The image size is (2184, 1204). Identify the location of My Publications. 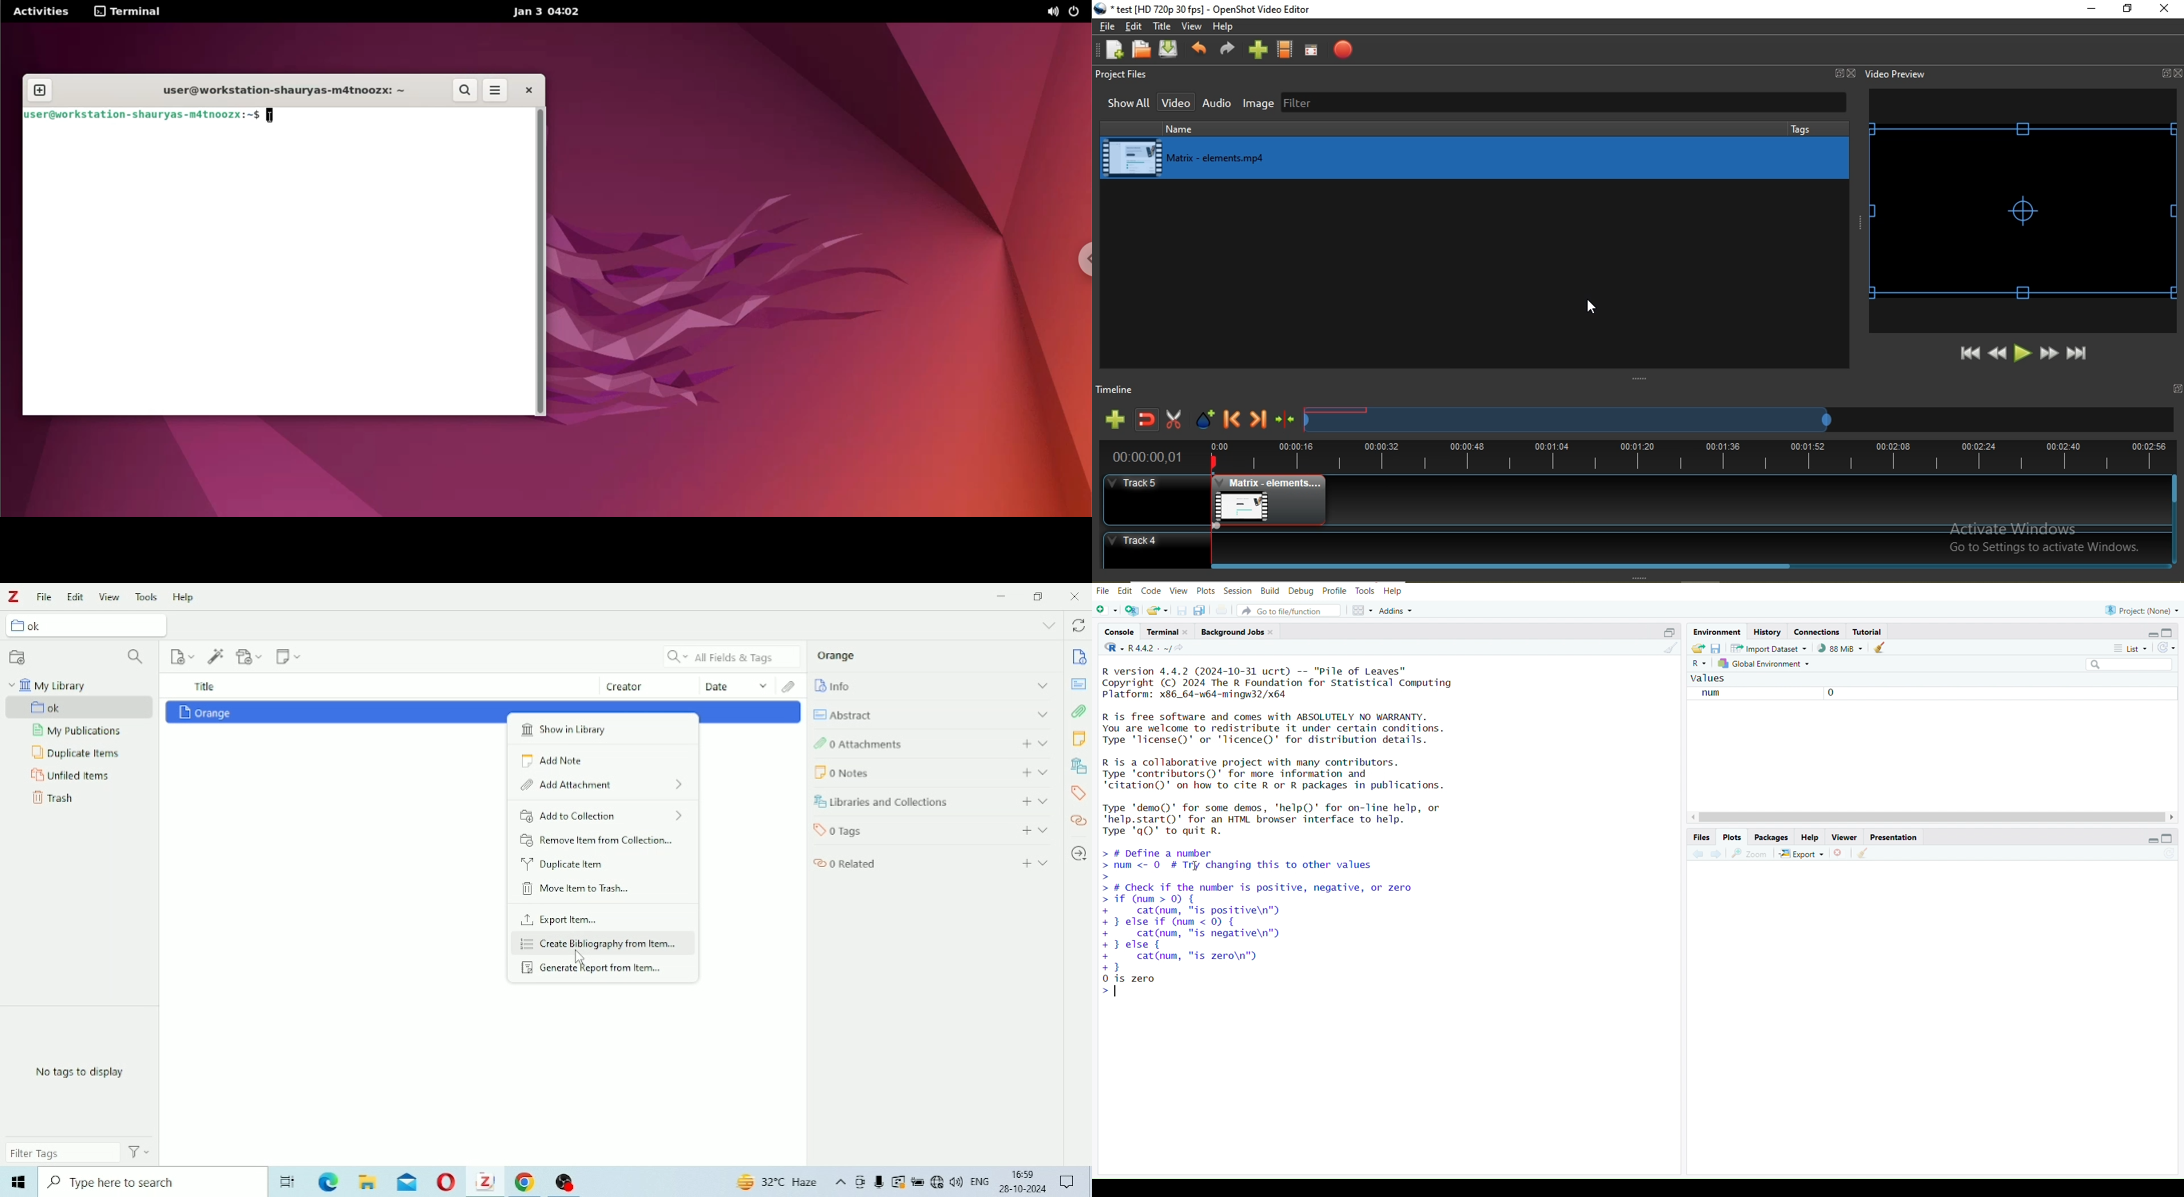
(76, 731).